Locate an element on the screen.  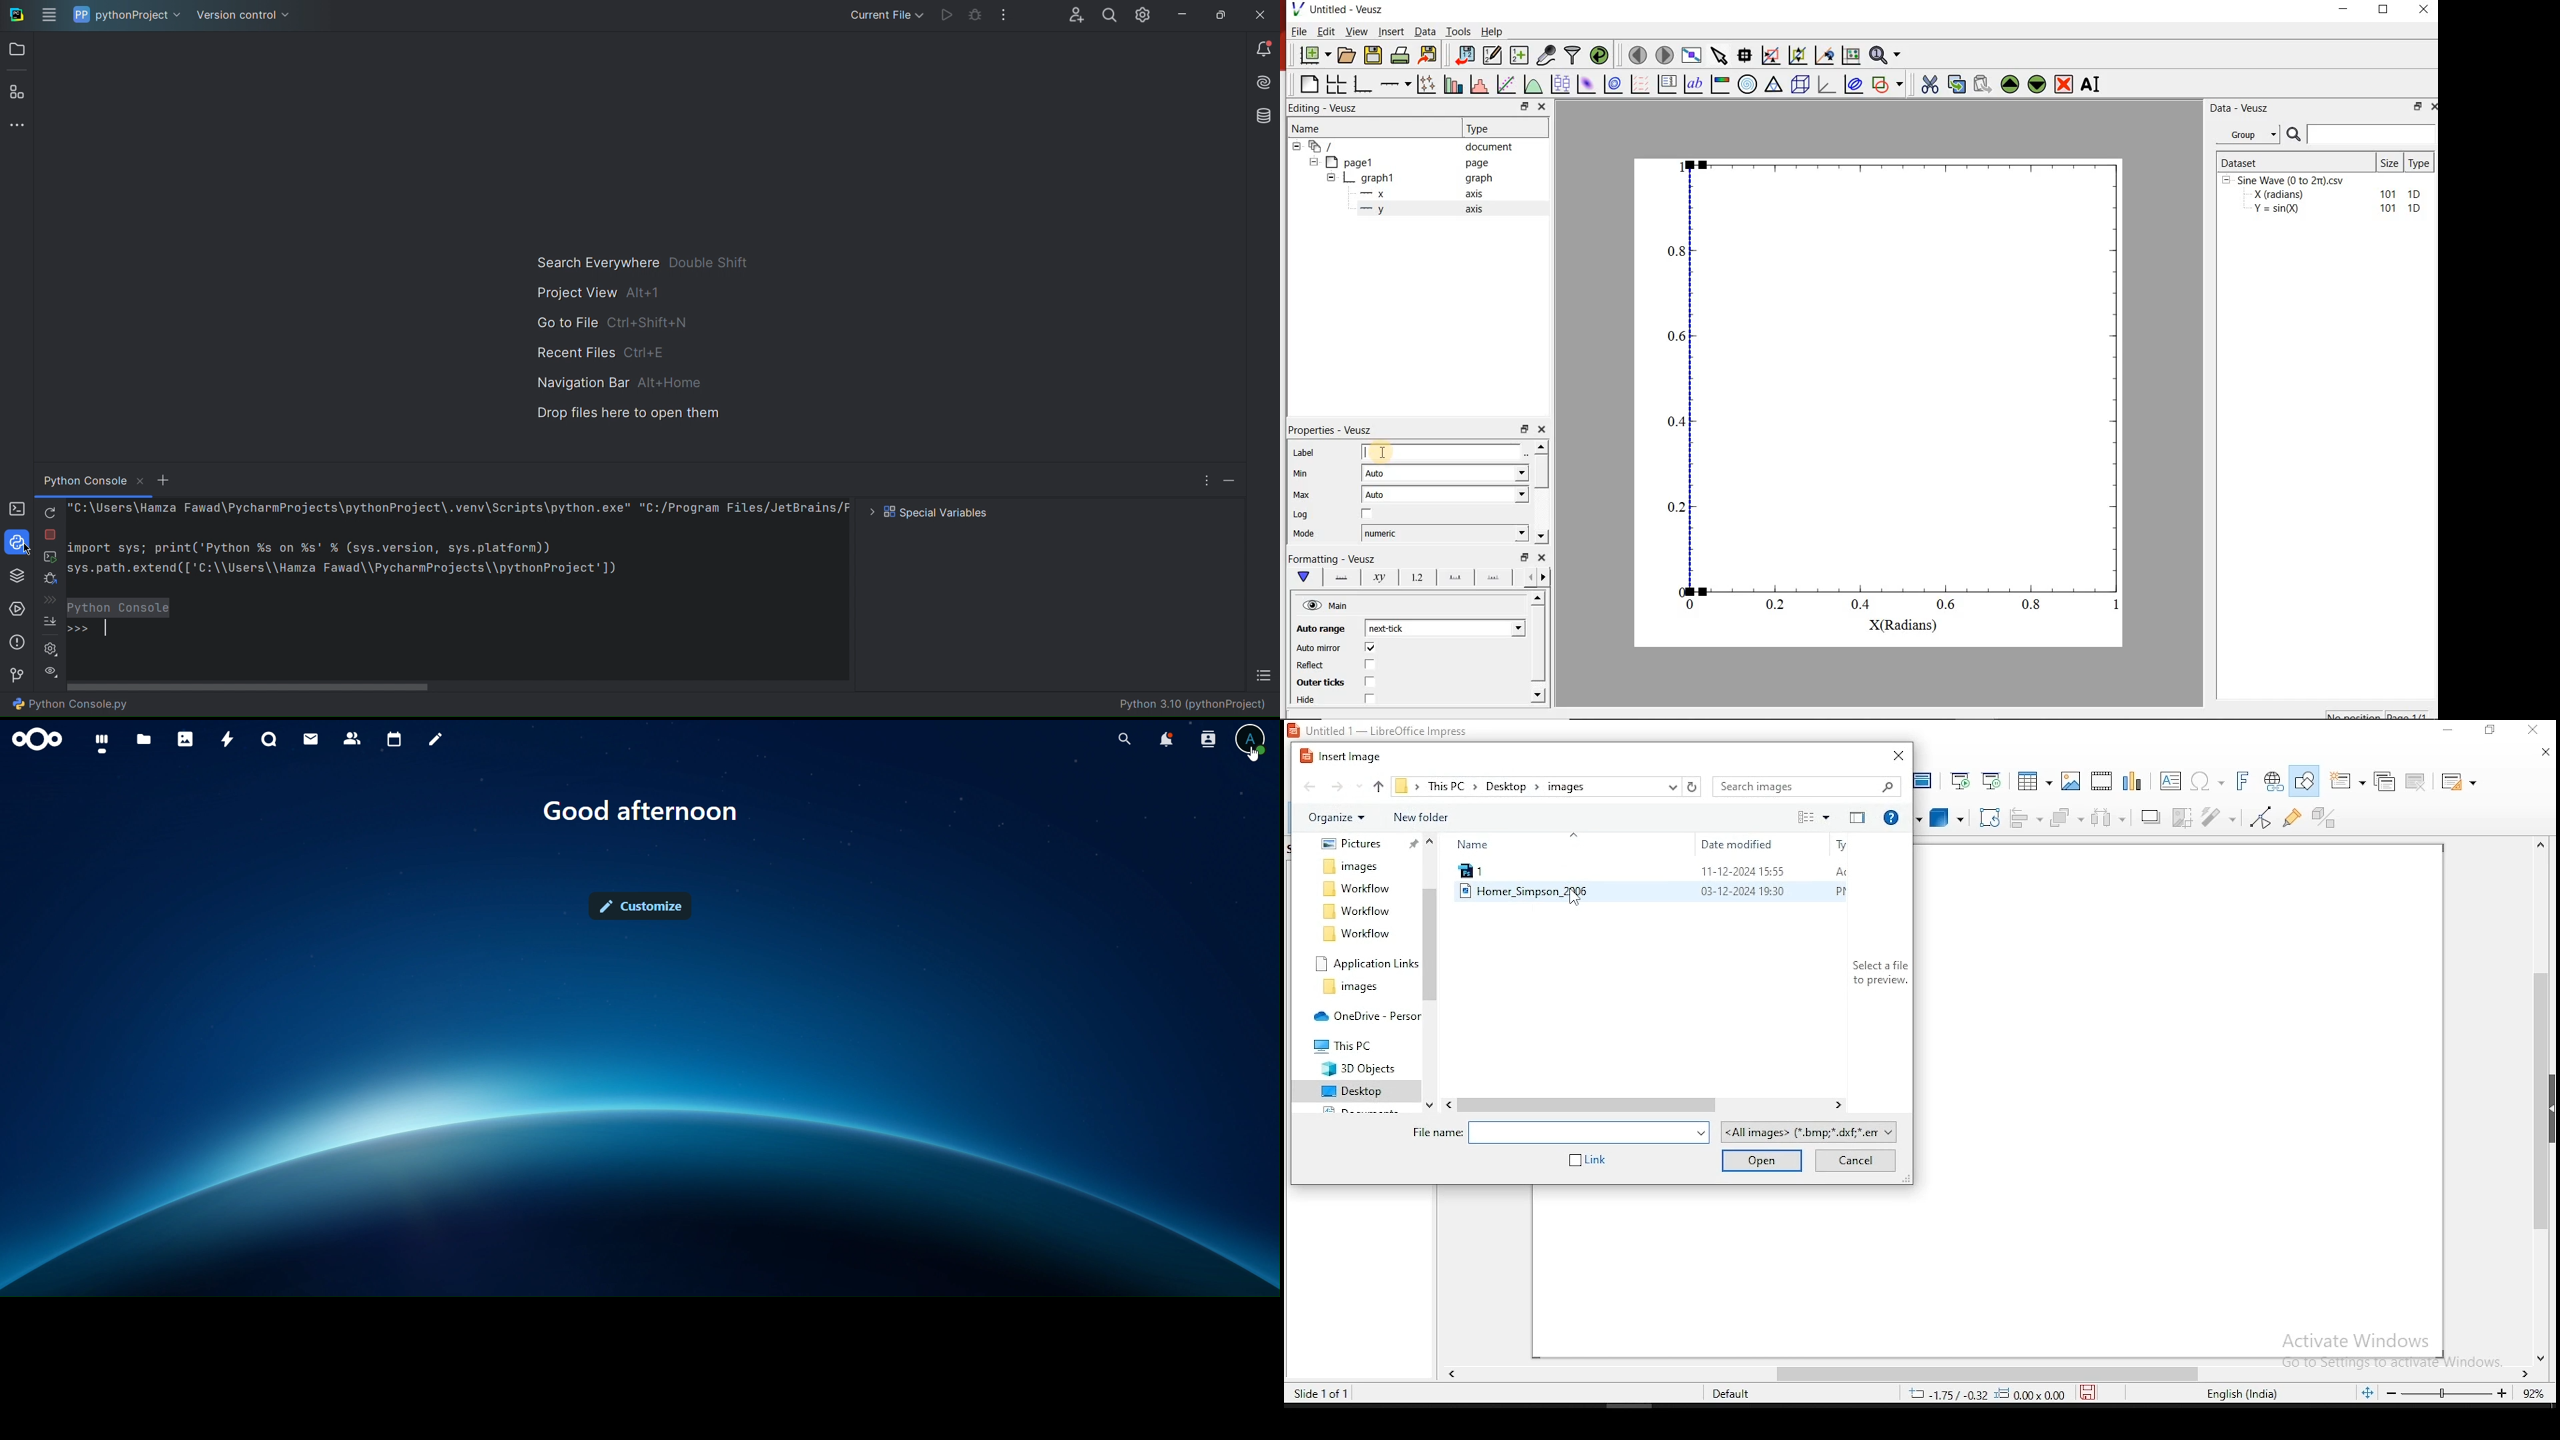
select a file to preview is located at coordinates (1877, 973).